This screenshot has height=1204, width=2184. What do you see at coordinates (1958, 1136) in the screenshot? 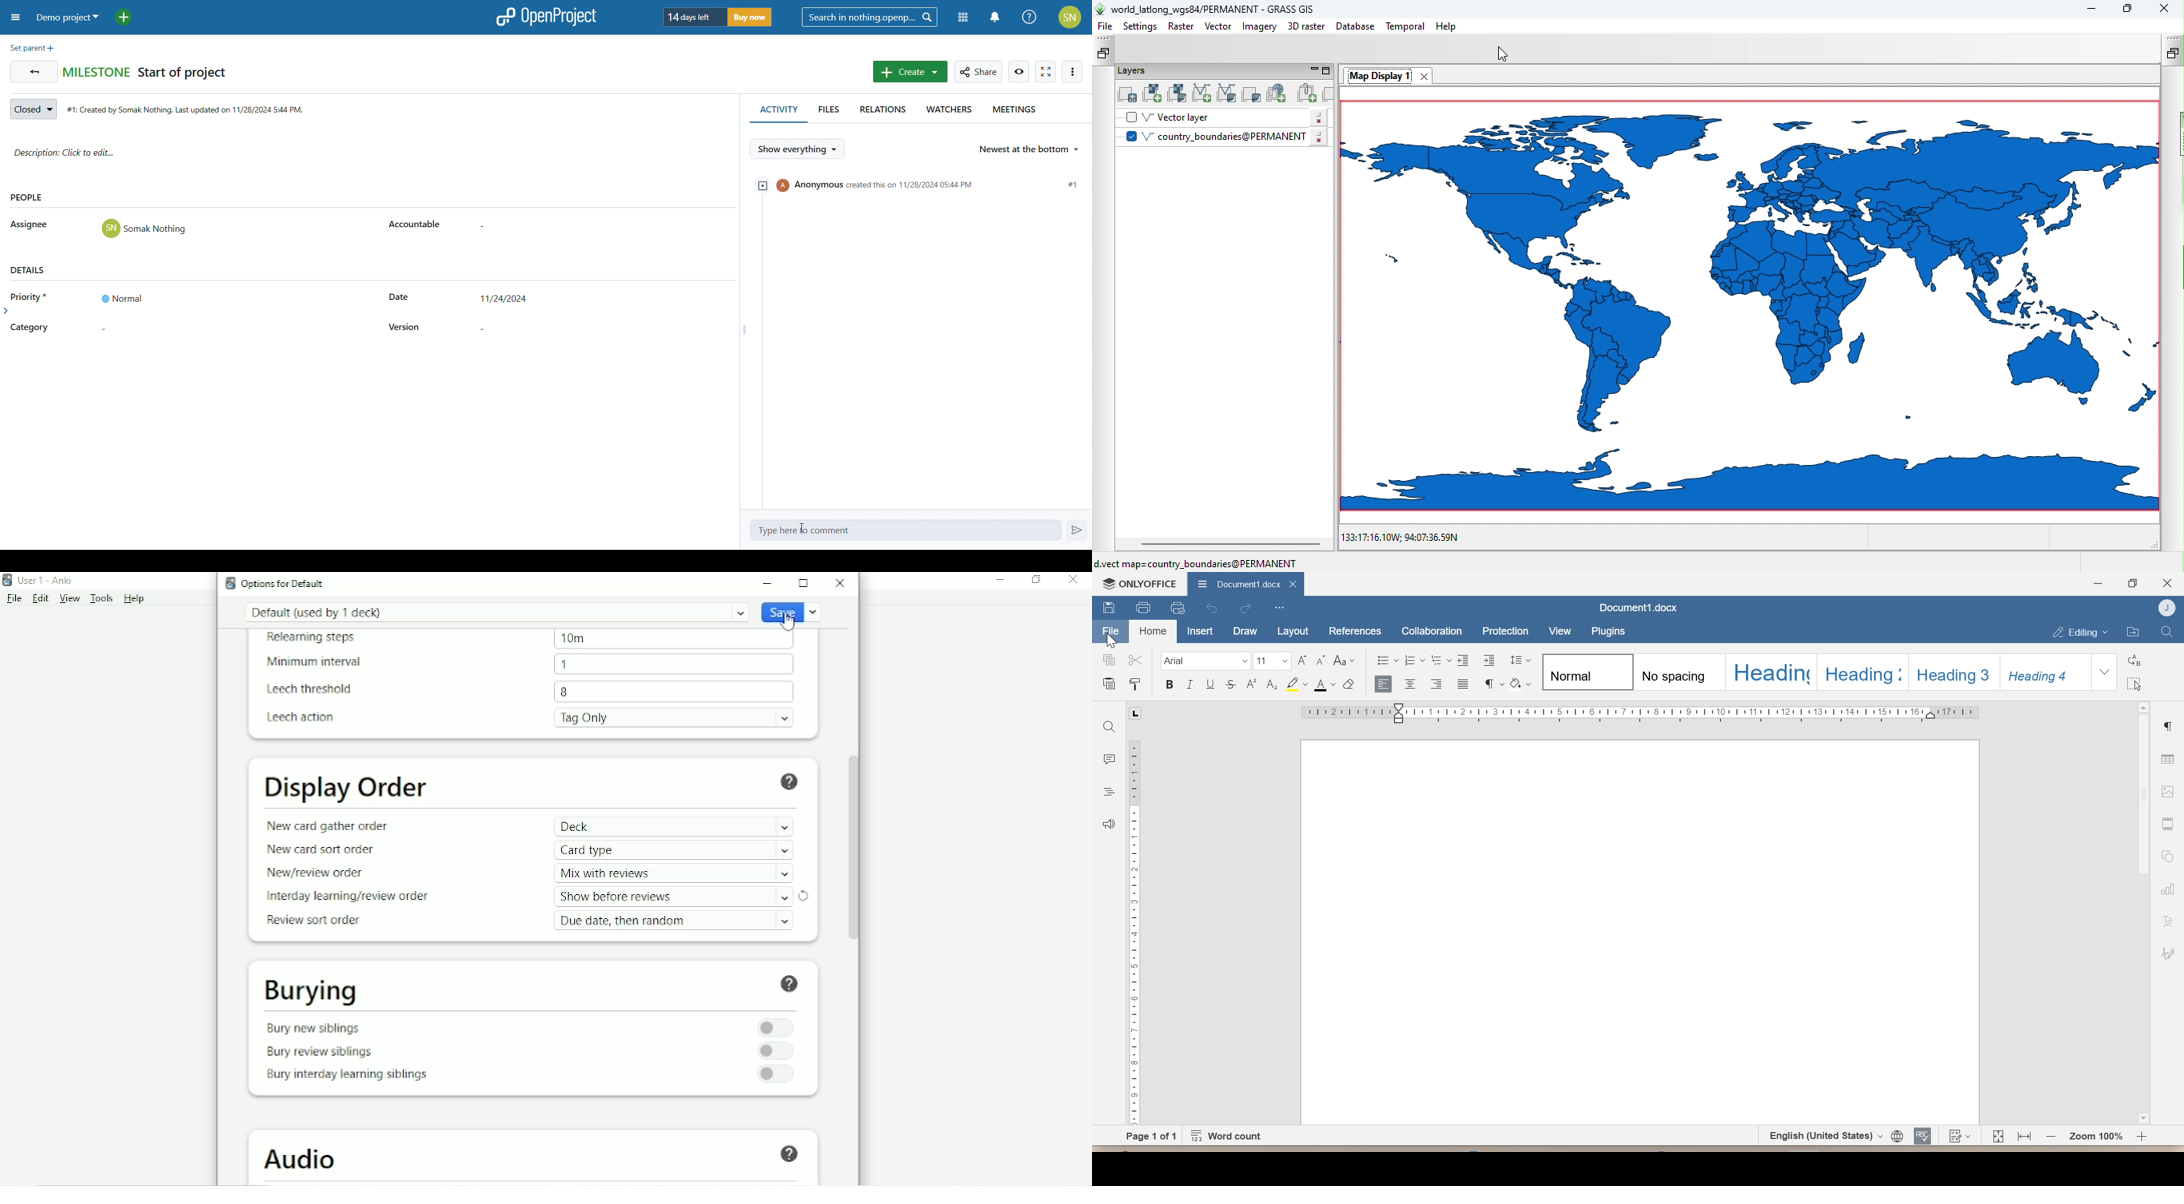
I see `Track changes` at bounding box center [1958, 1136].